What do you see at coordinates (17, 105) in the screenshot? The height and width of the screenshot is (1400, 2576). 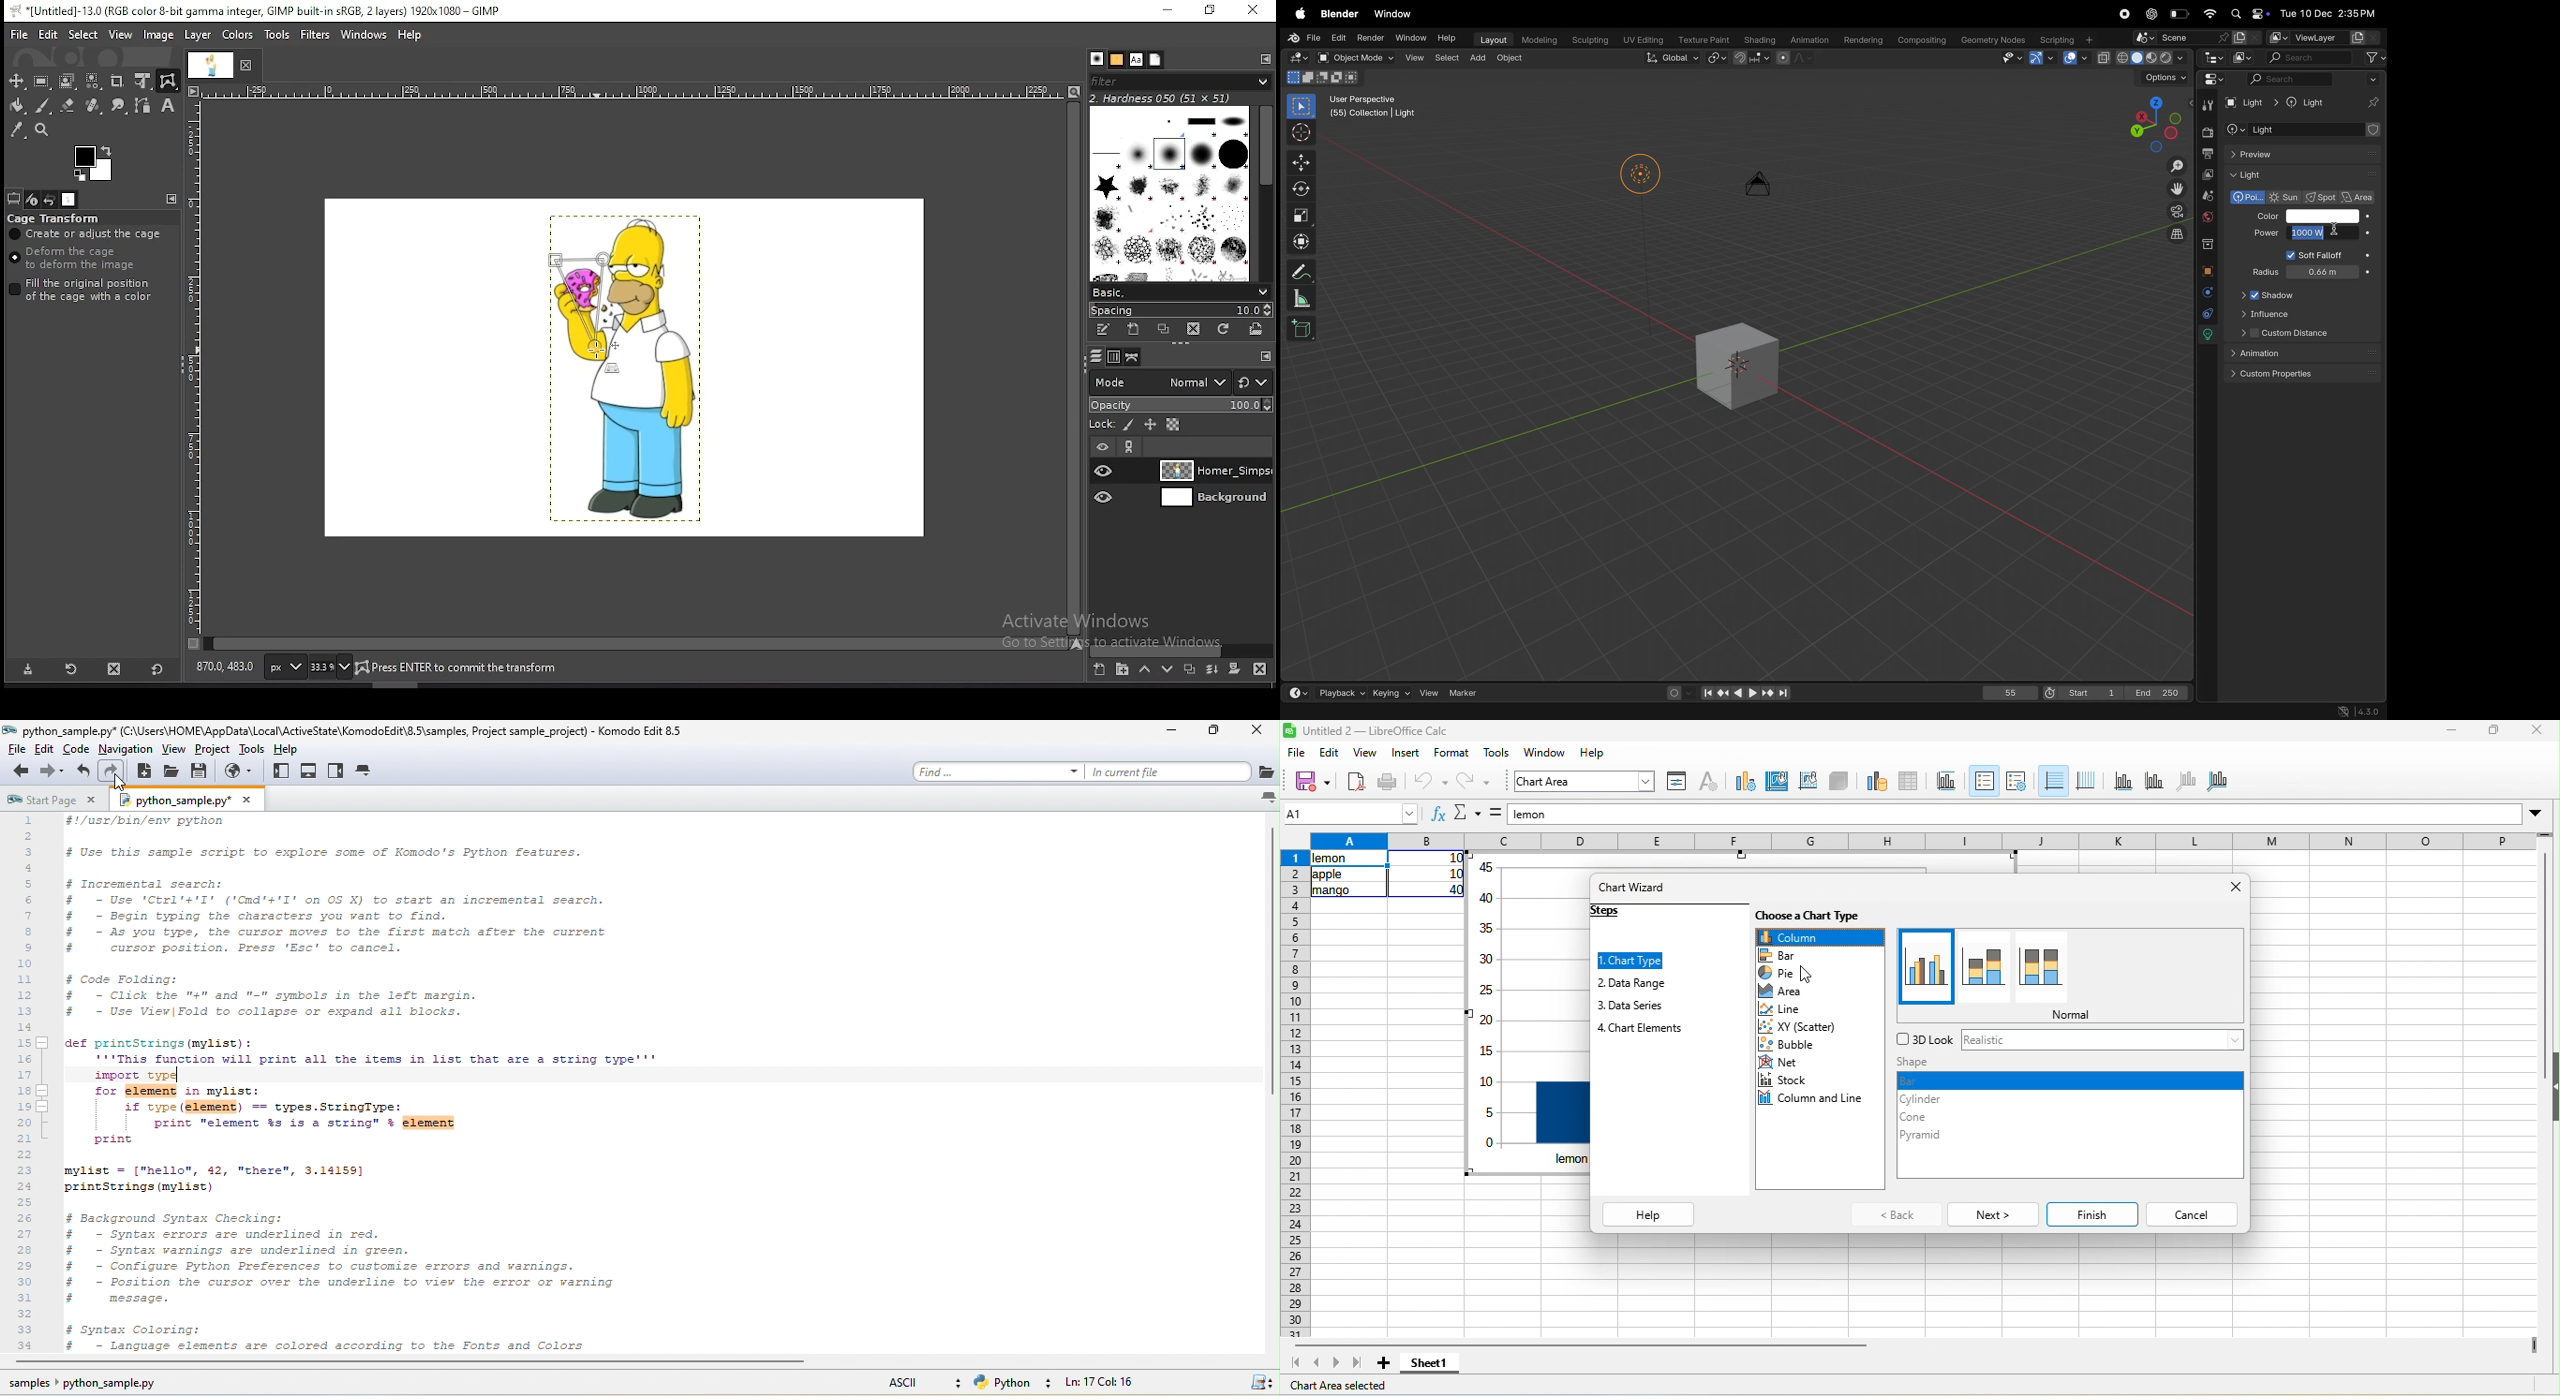 I see `paint bucket tool` at bounding box center [17, 105].